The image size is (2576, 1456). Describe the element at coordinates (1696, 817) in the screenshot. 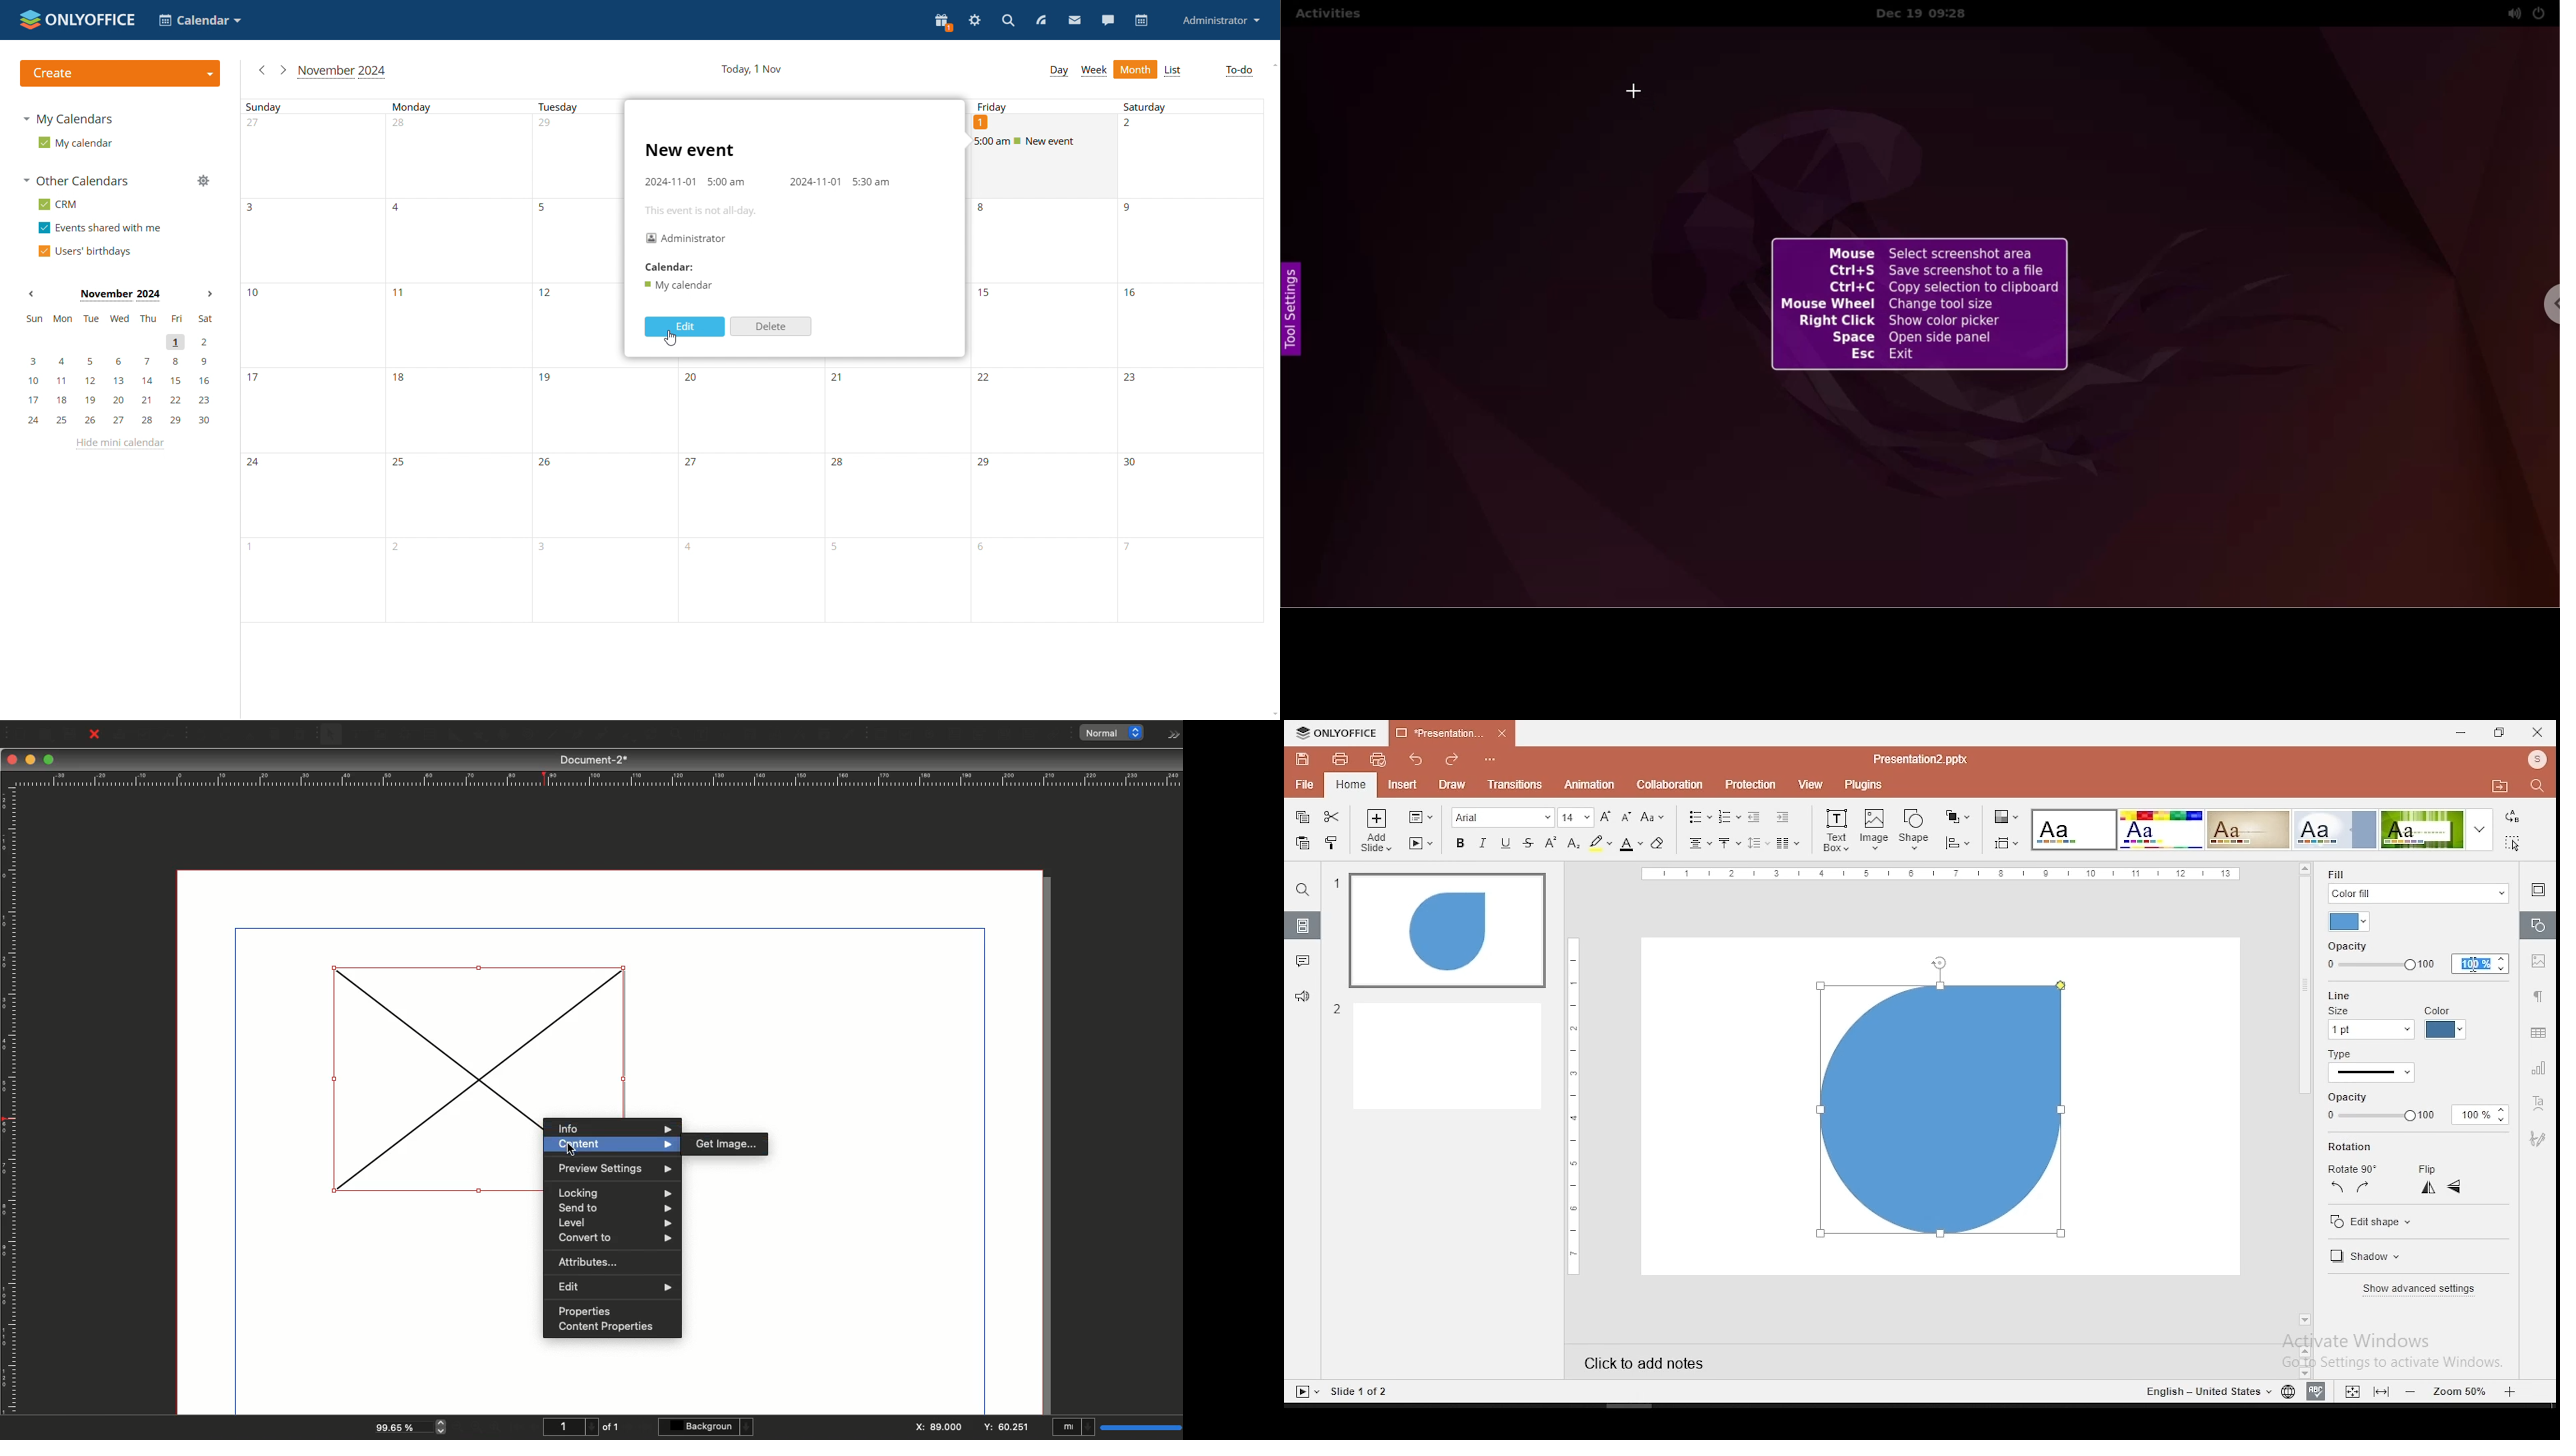

I see `bullets` at that location.